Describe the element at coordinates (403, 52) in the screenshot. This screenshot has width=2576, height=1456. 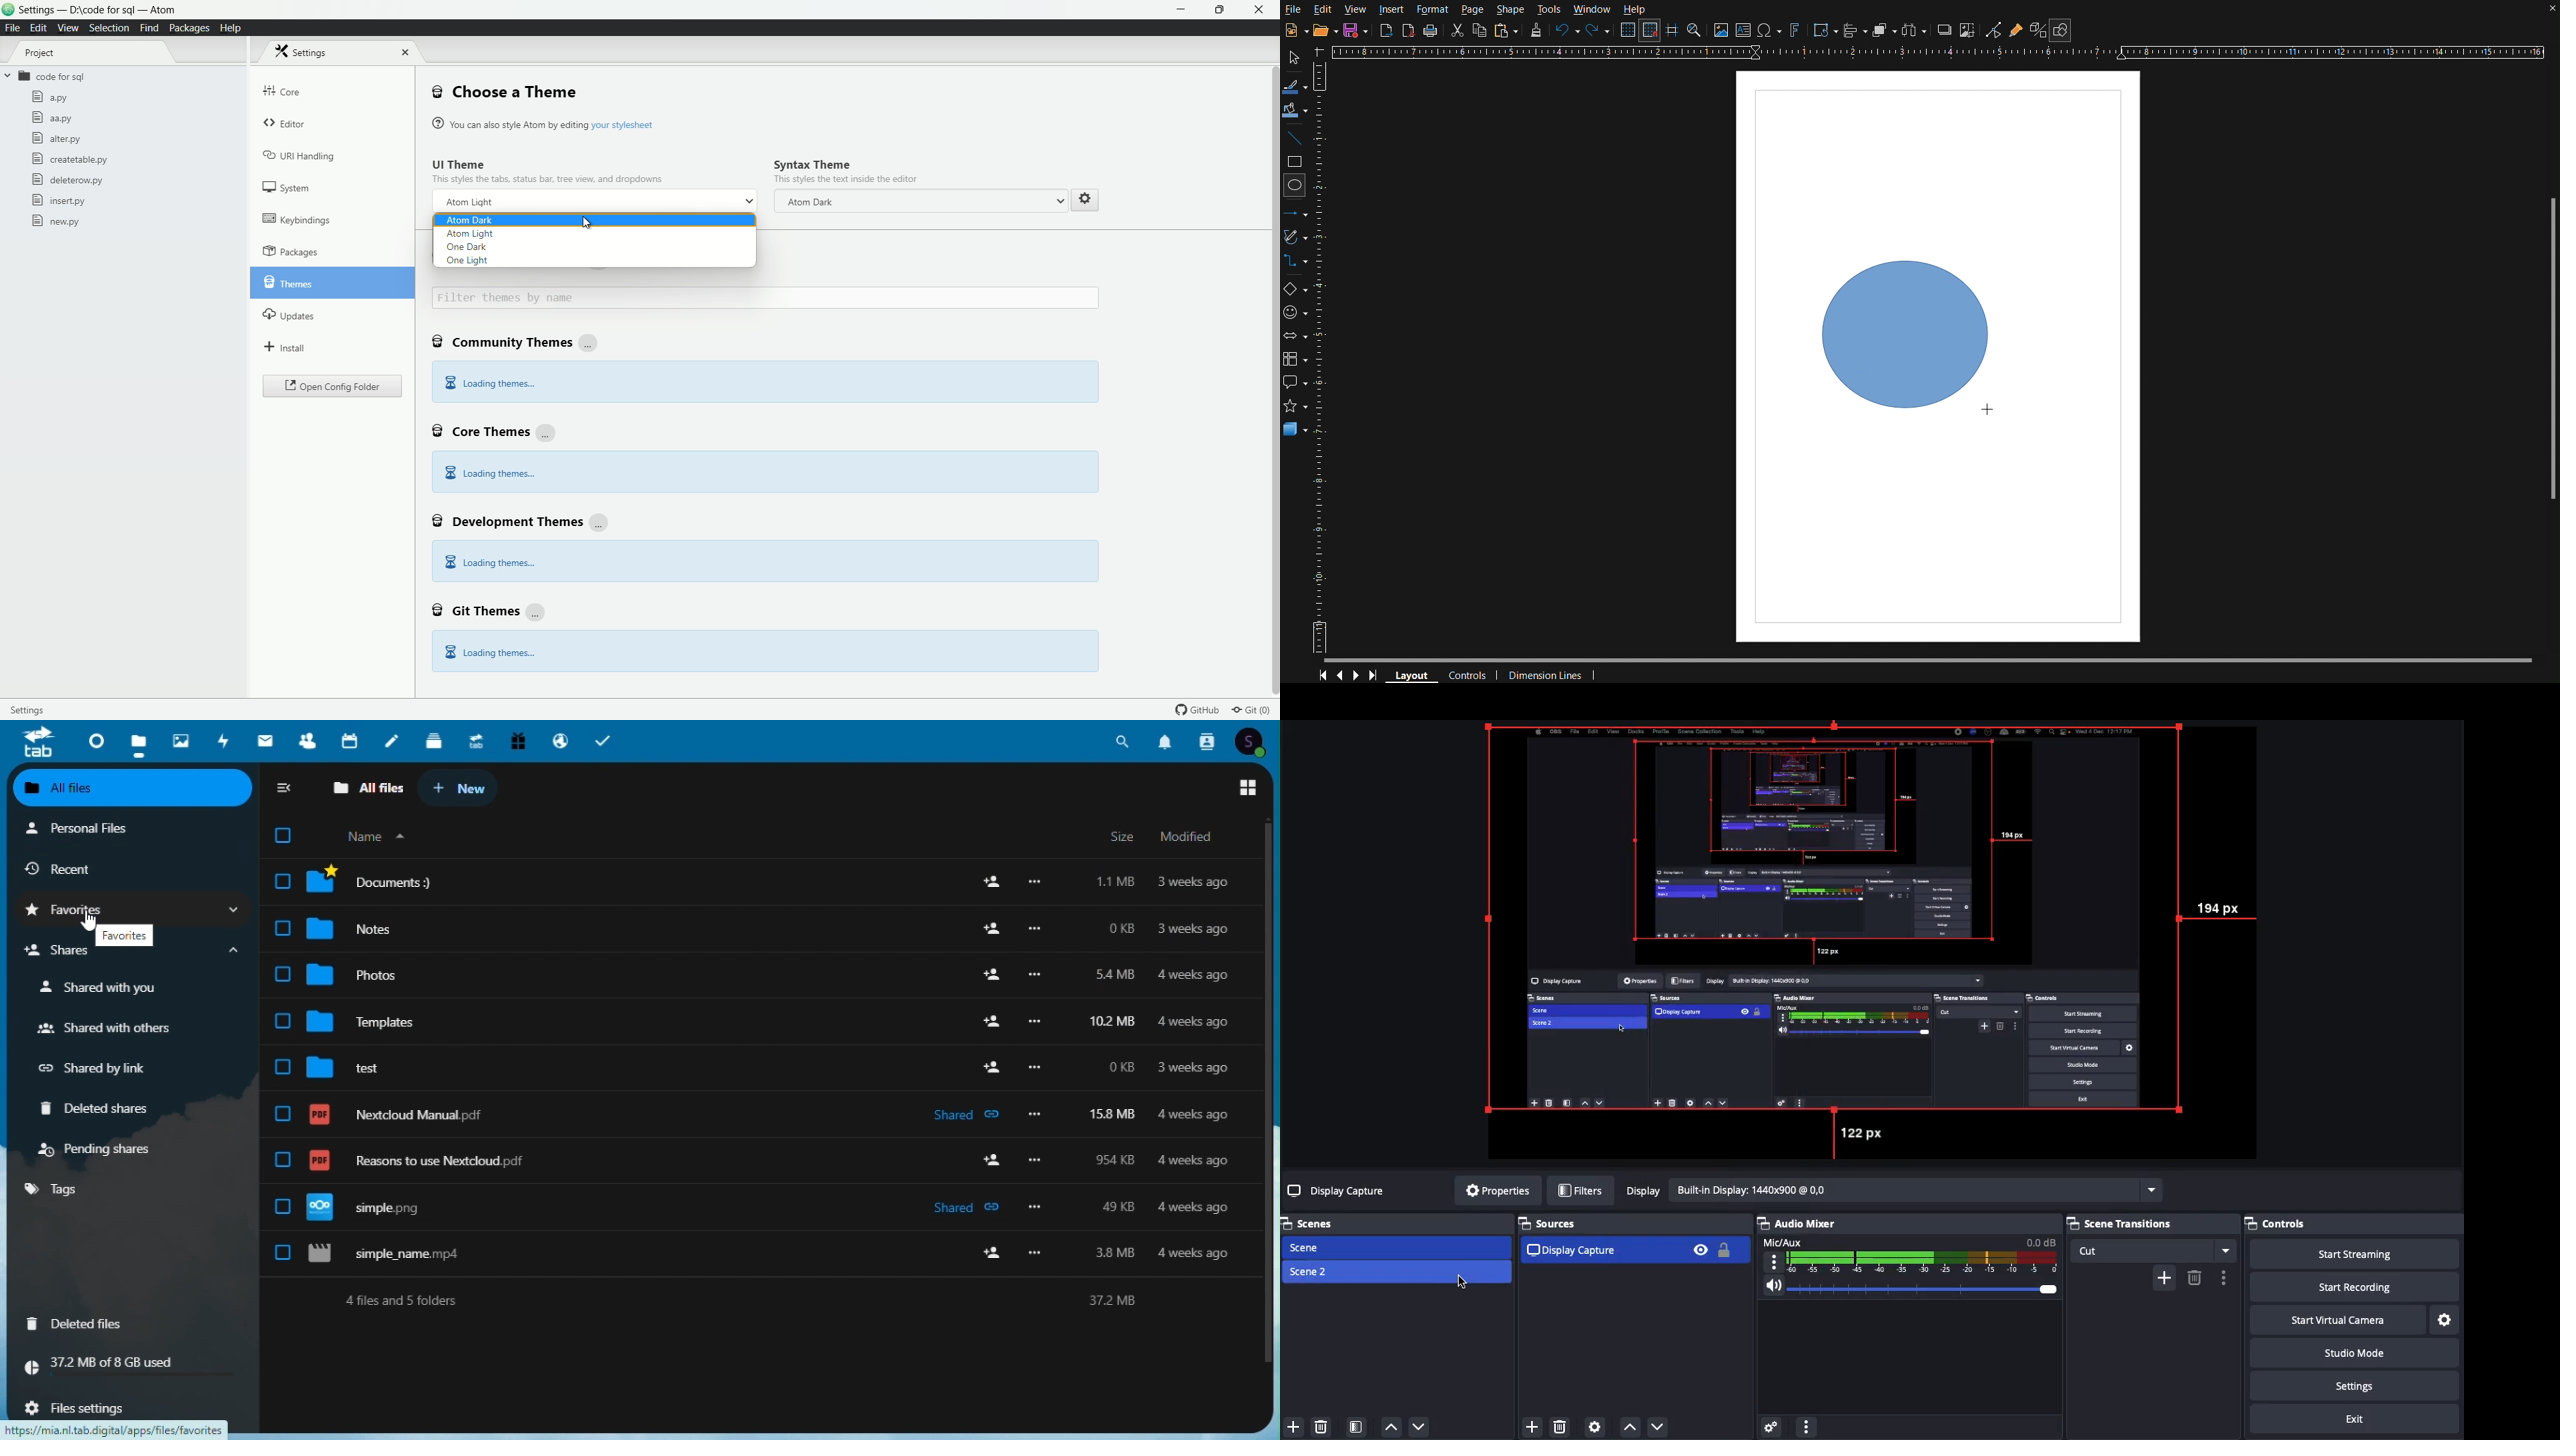
I see `close` at that location.